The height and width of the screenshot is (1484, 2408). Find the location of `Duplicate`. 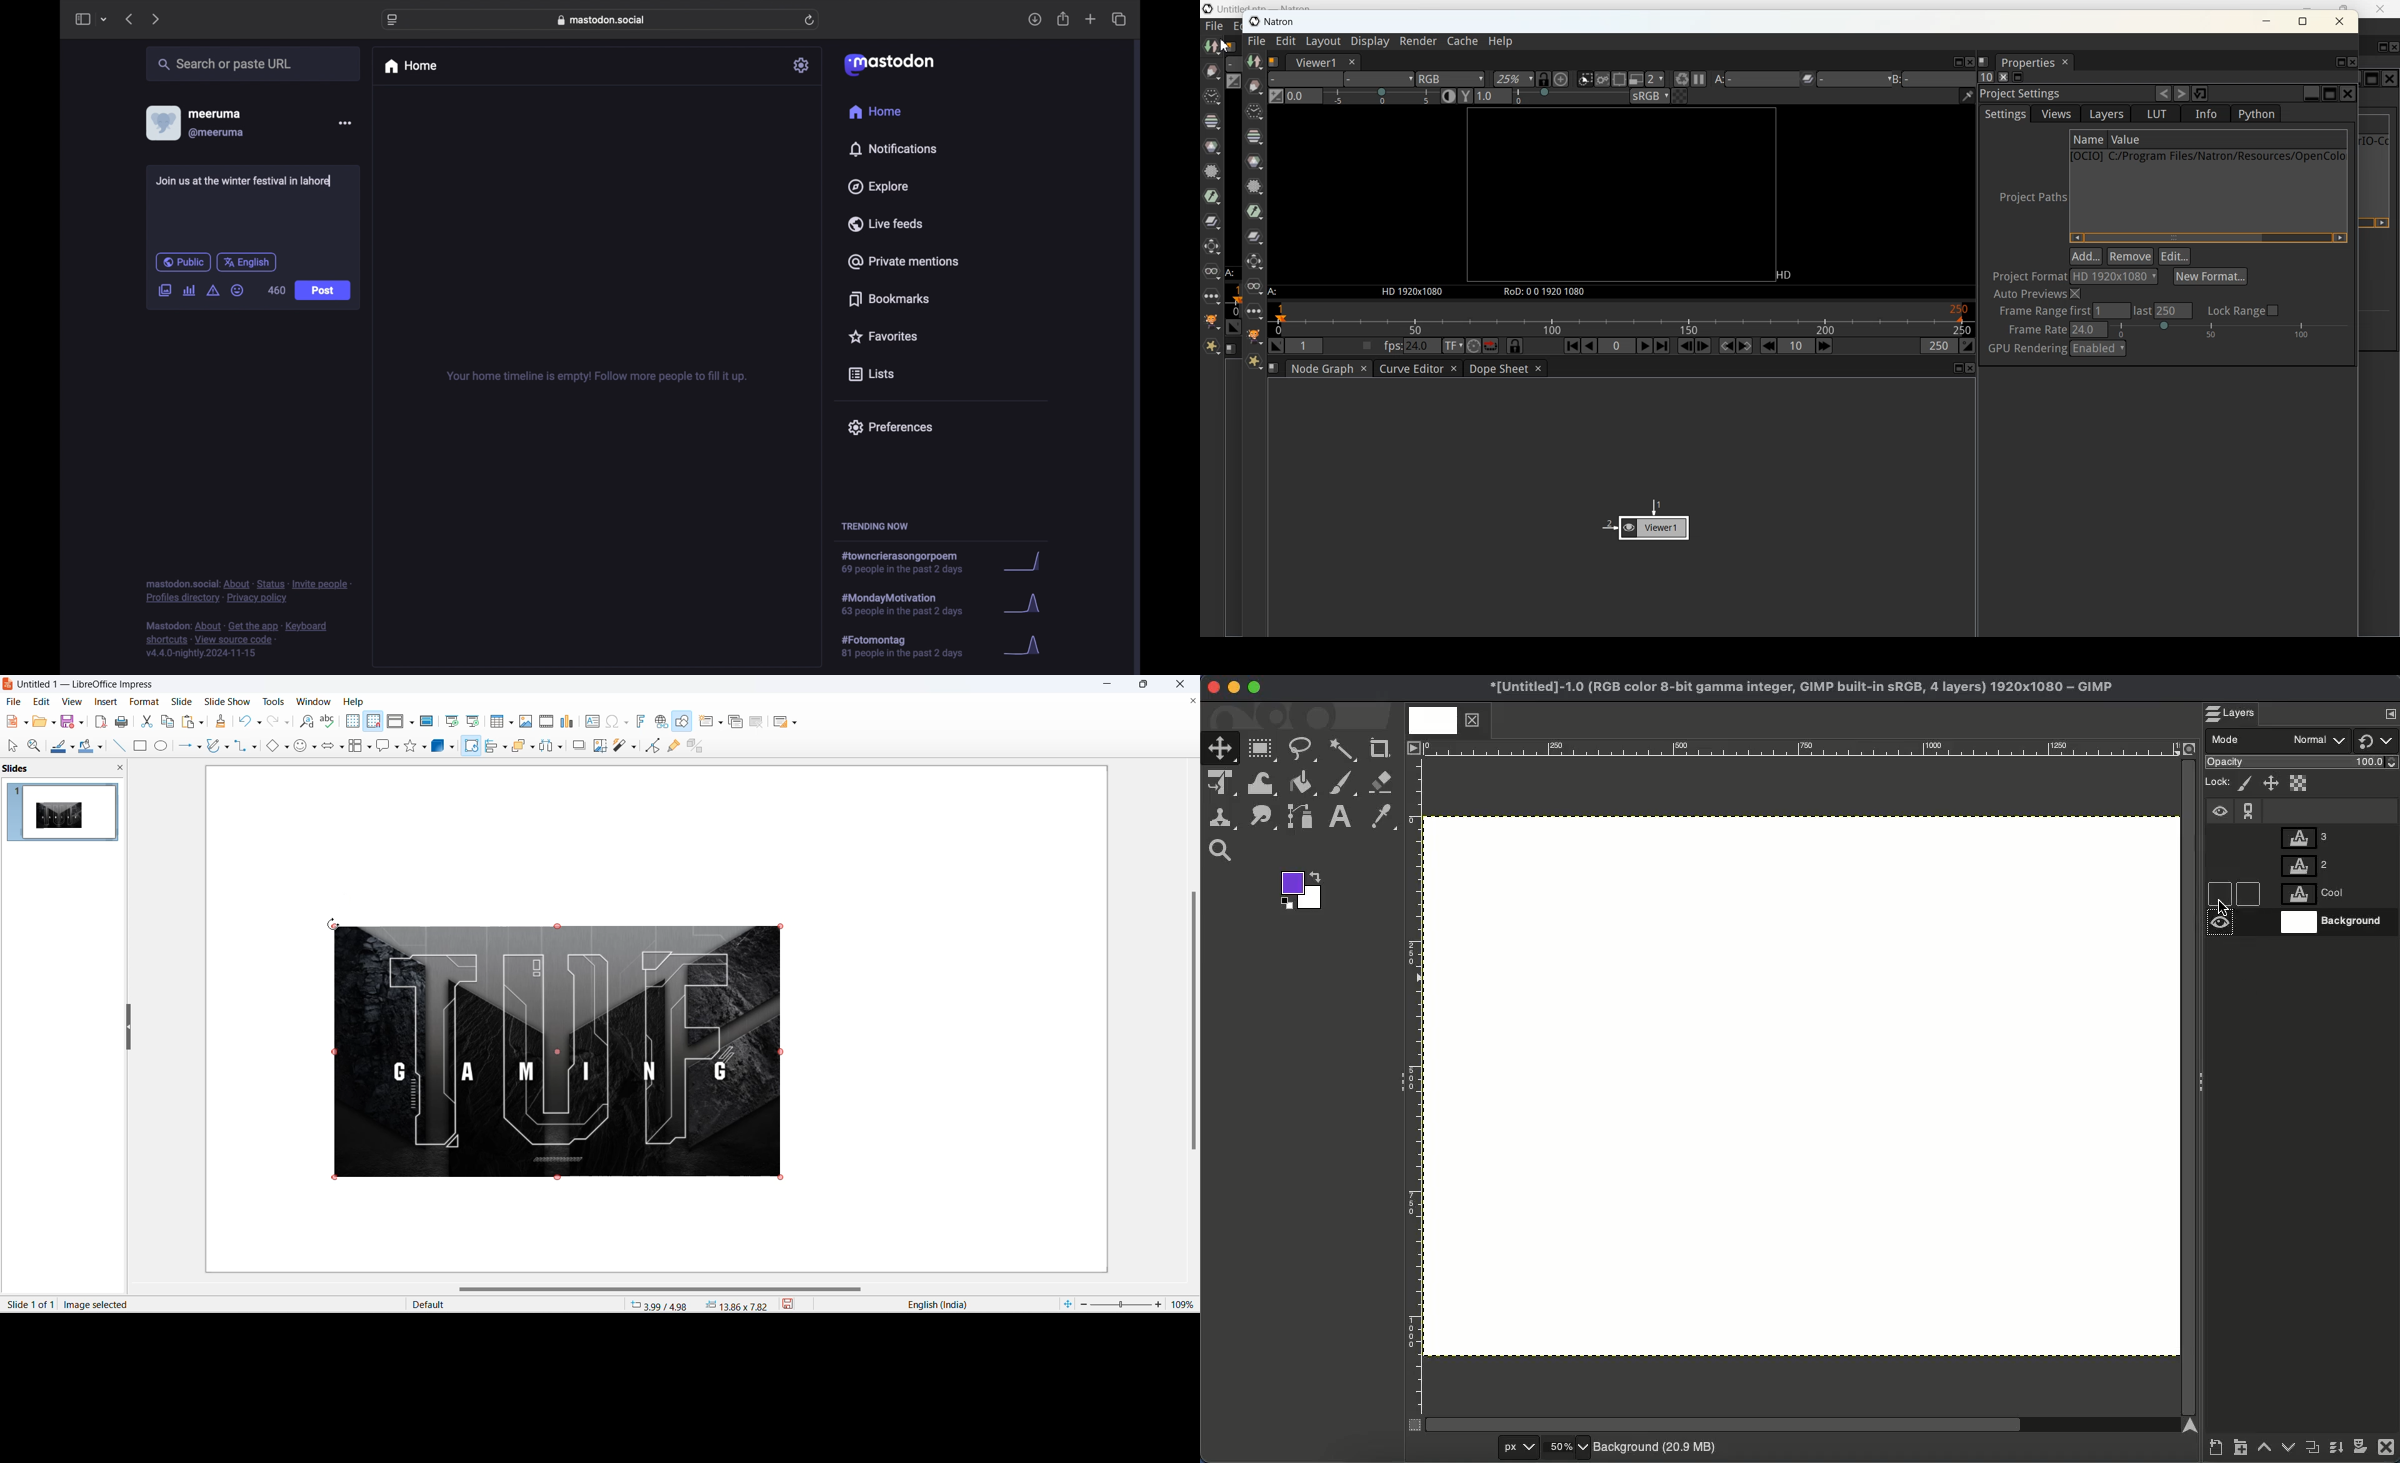

Duplicate is located at coordinates (2313, 1451).